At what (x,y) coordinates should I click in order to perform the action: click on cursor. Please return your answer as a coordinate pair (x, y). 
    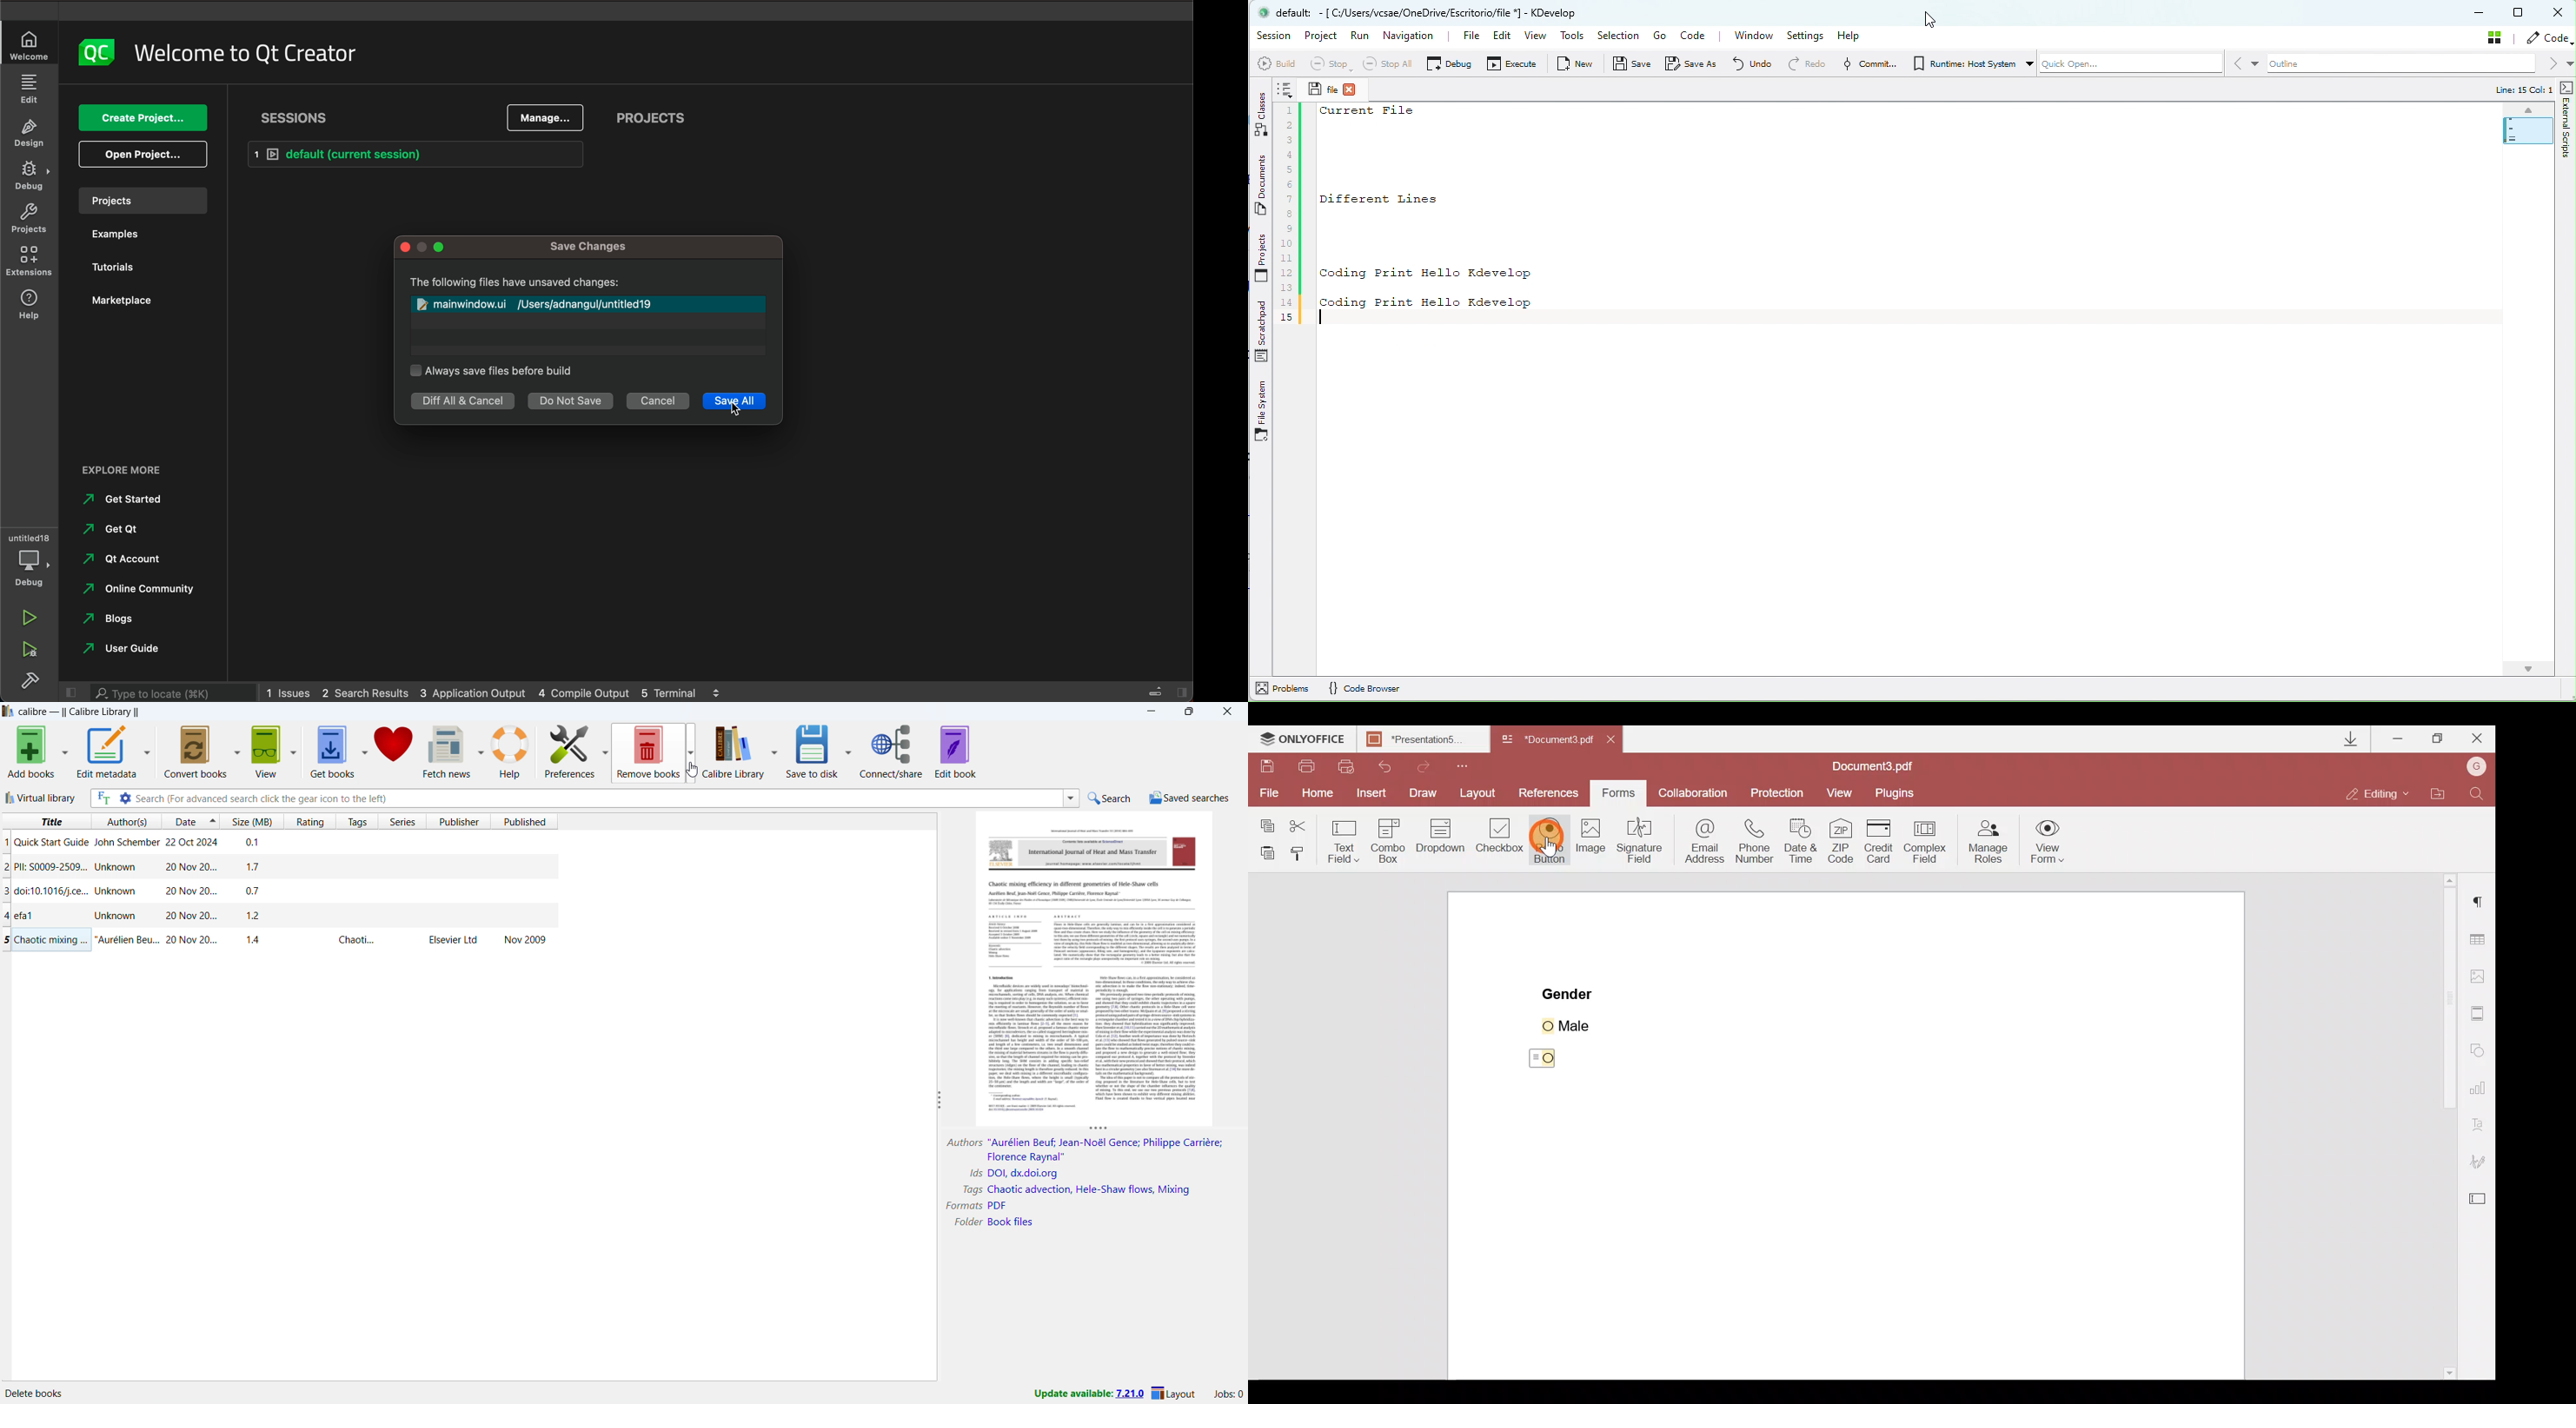
    Looking at the image, I should click on (692, 770).